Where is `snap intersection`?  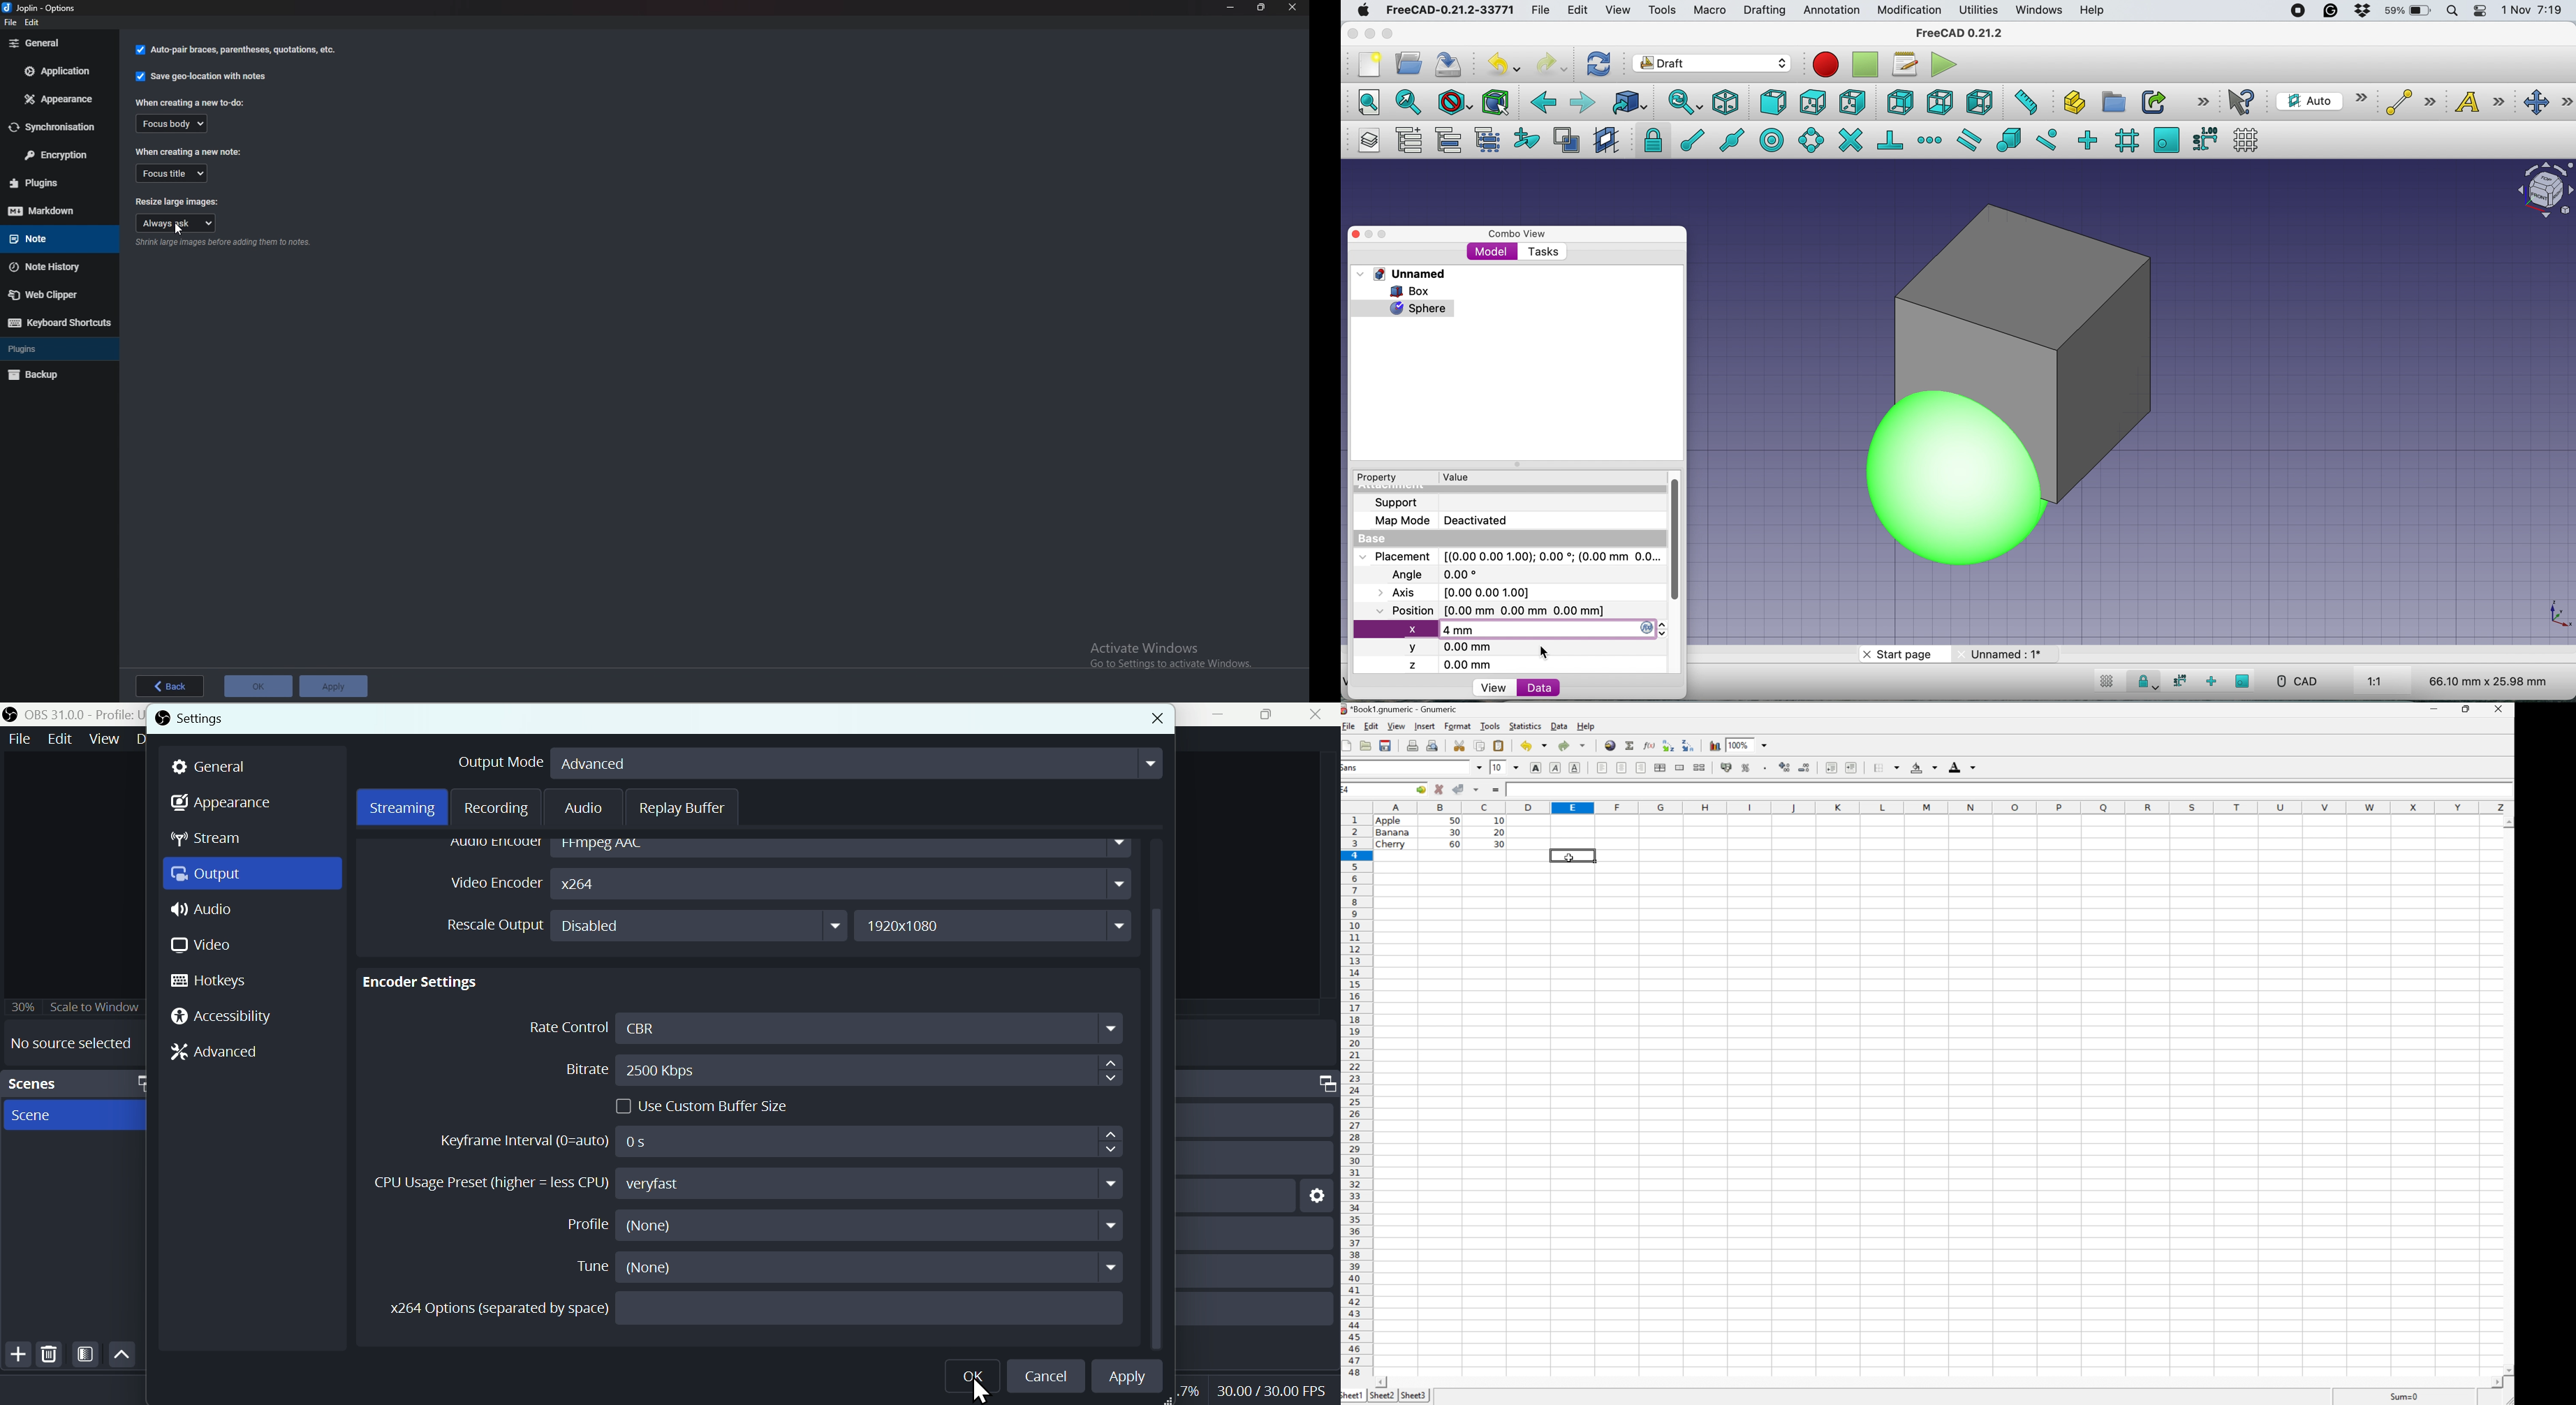
snap intersection is located at coordinates (1850, 139).